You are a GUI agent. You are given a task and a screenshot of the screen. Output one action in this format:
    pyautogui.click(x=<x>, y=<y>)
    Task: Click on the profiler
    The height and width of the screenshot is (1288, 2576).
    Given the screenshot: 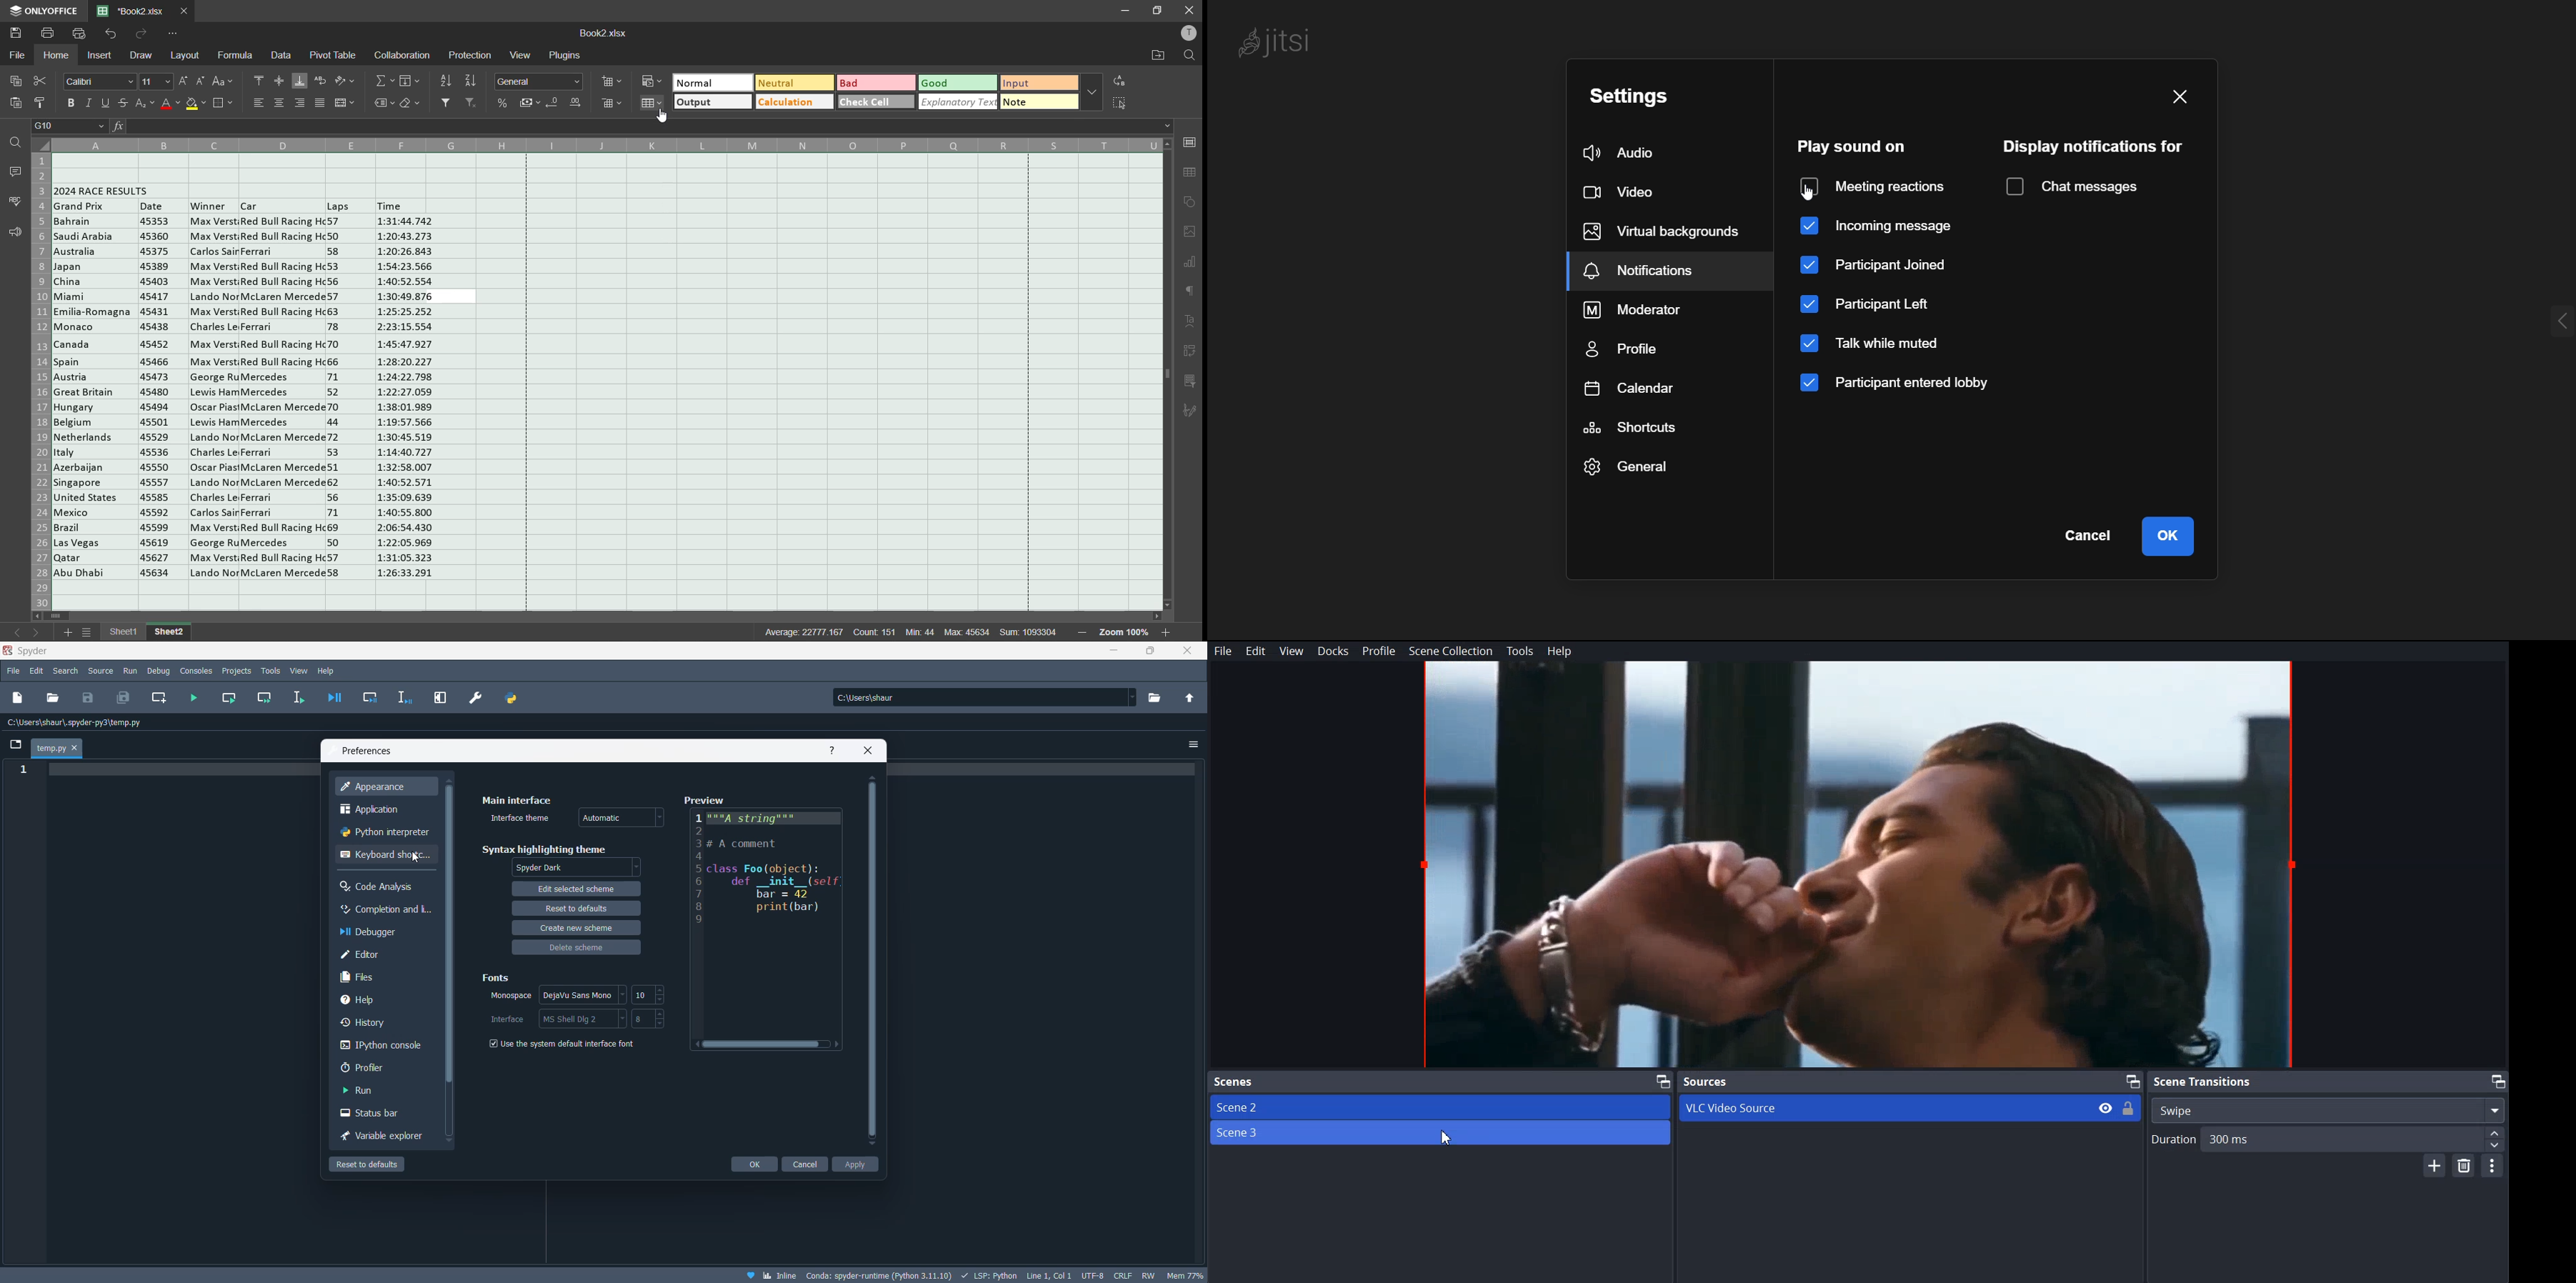 What is the action you would take?
    pyautogui.click(x=374, y=1070)
    